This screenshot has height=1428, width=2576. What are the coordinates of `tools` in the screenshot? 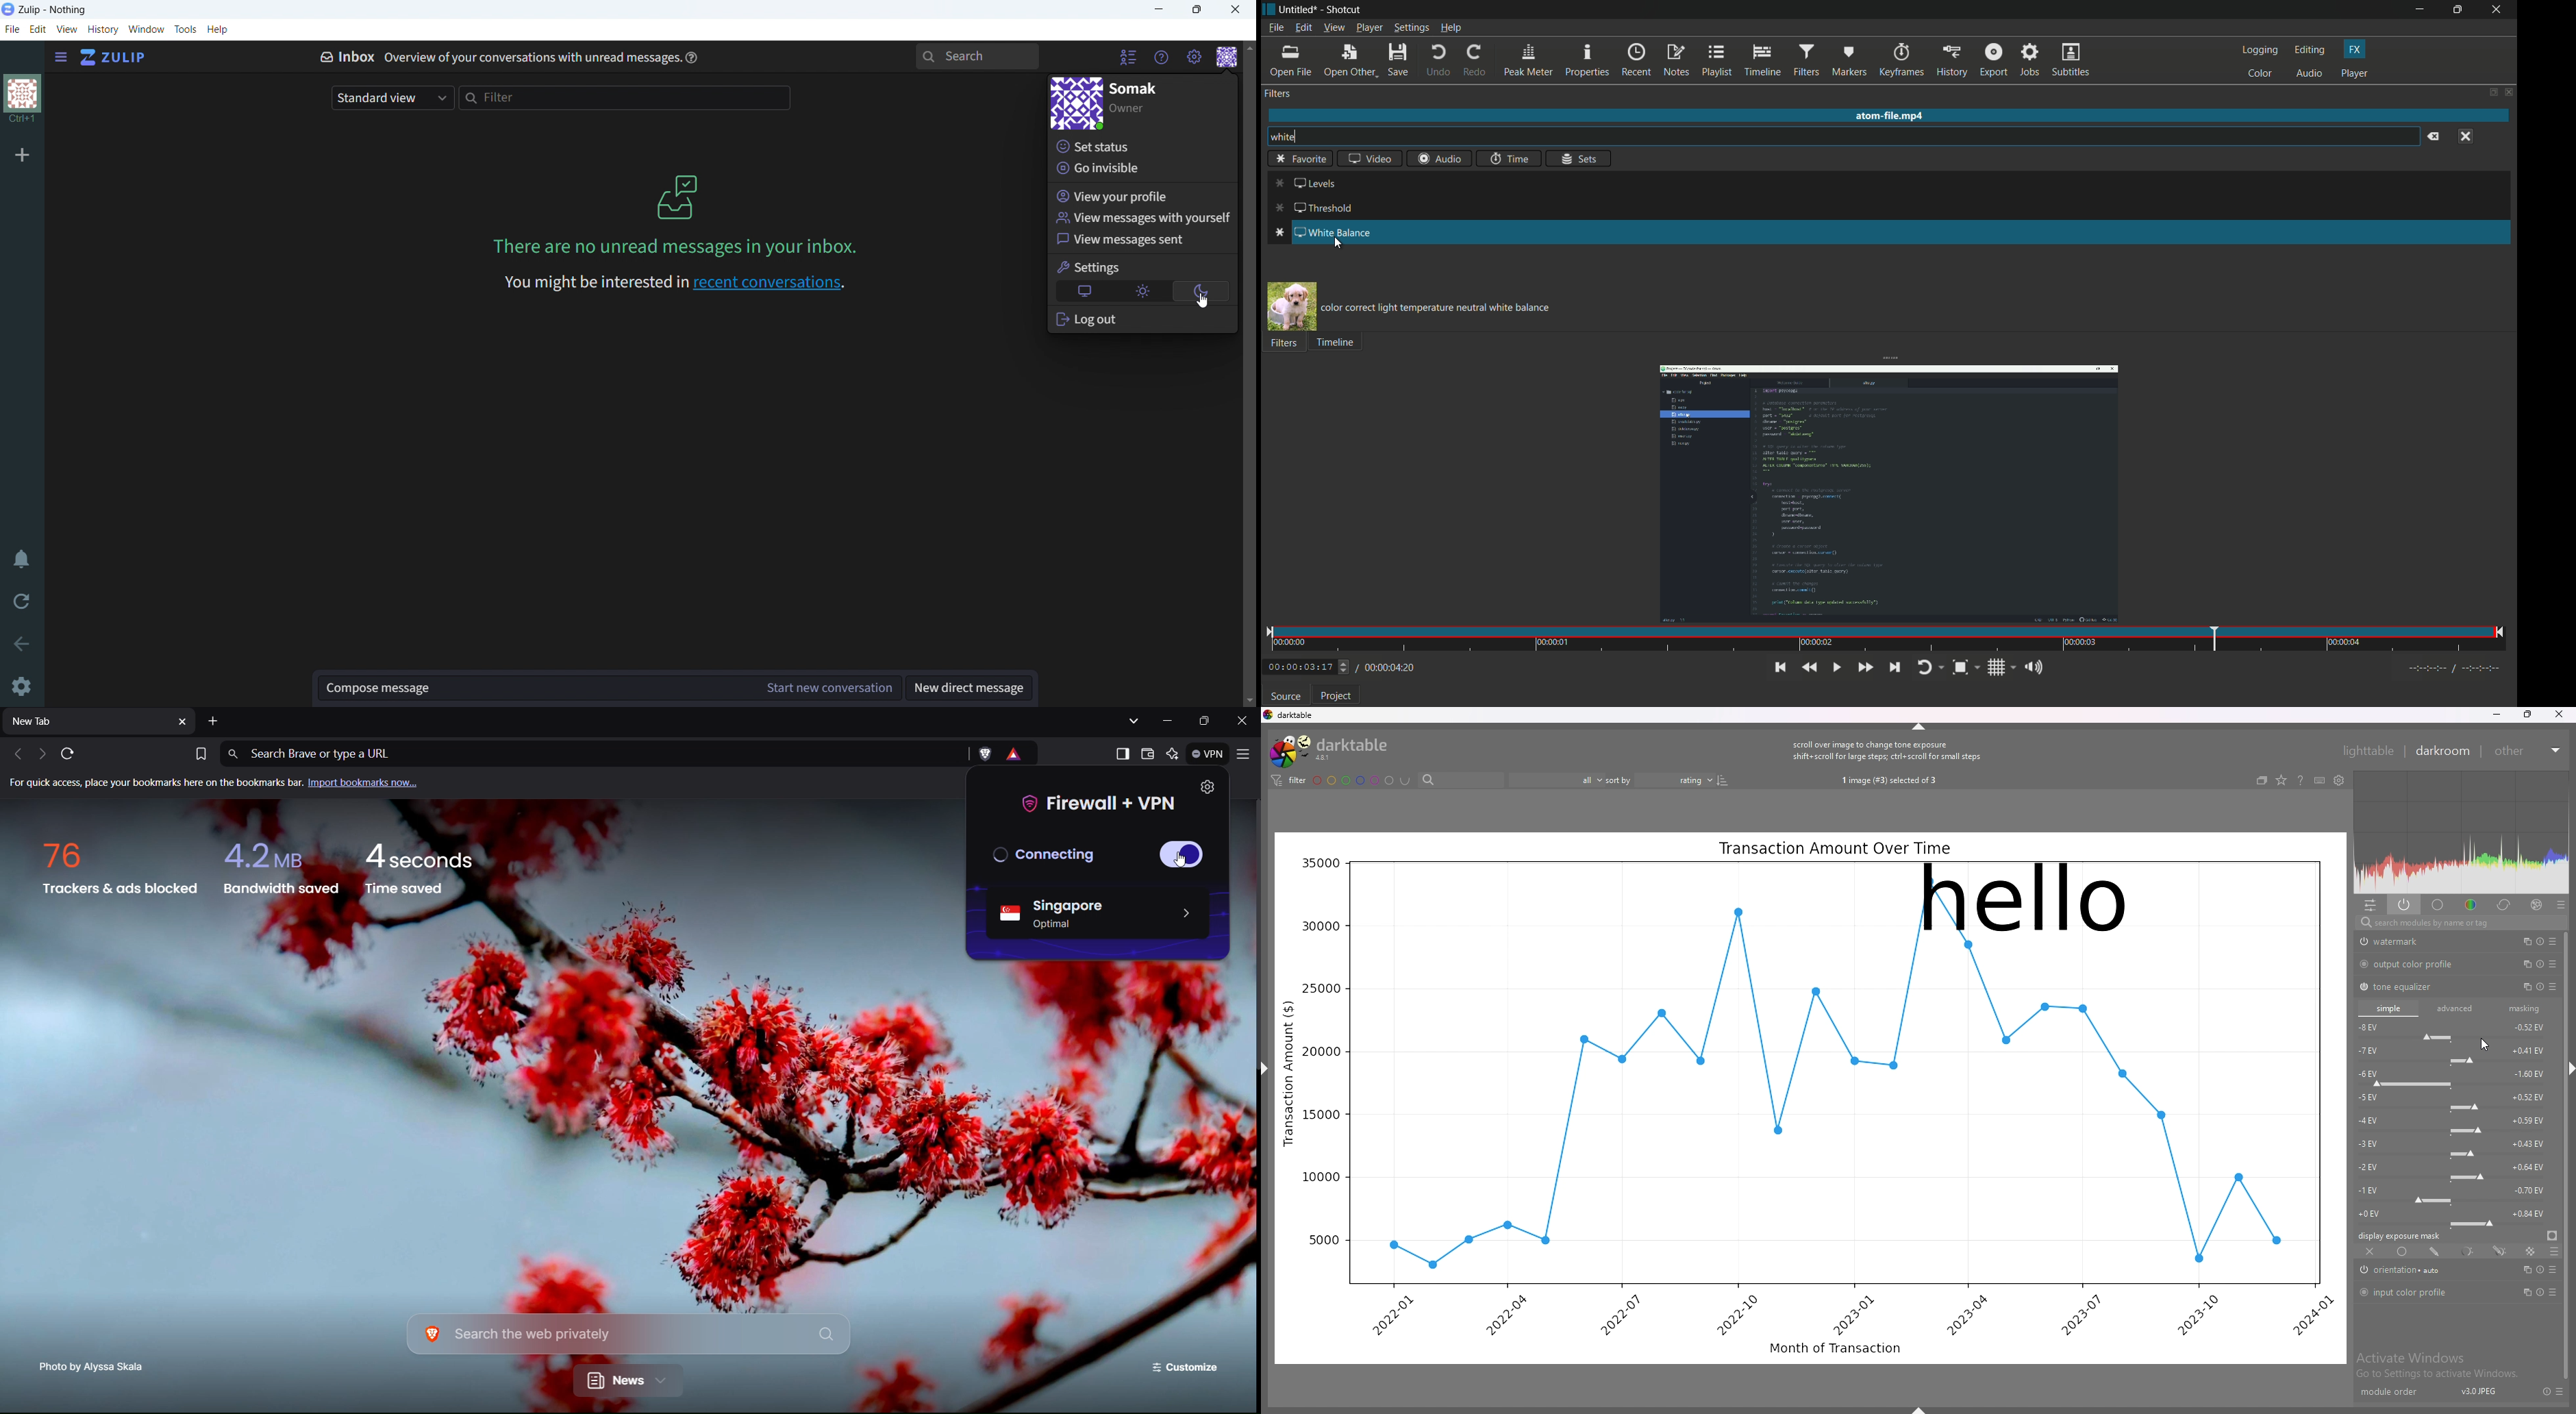 It's located at (186, 30).